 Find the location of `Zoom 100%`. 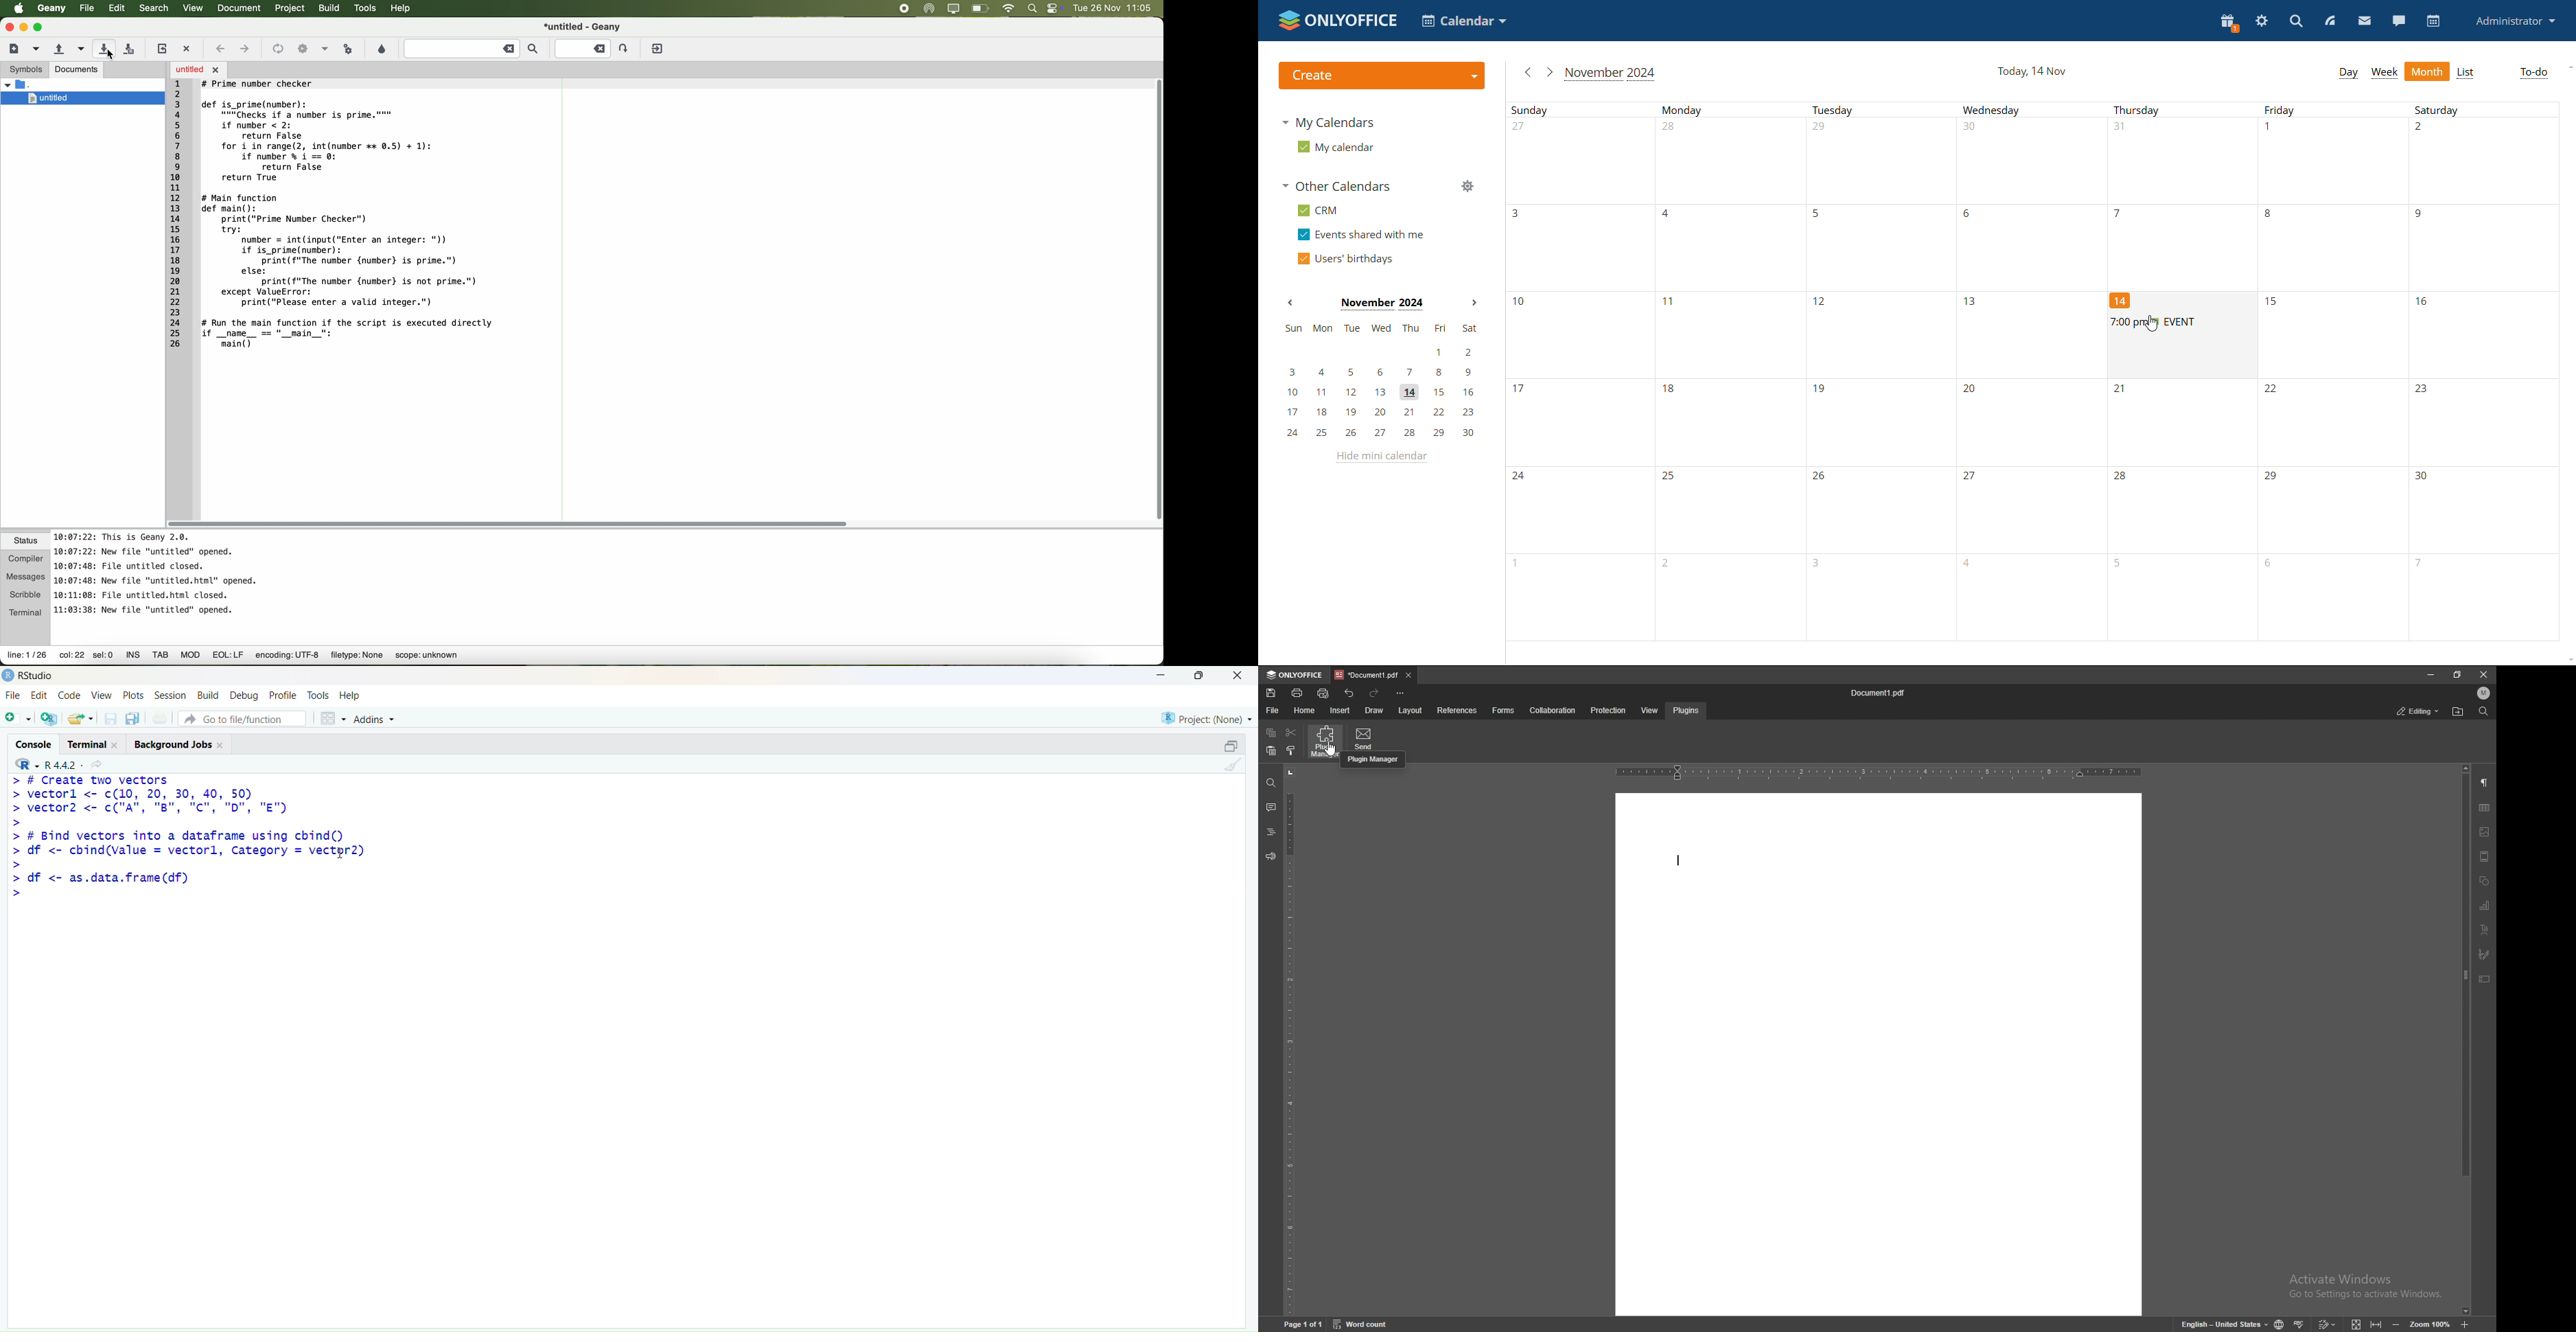

Zoom 100% is located at coordinates (2430, 1323).